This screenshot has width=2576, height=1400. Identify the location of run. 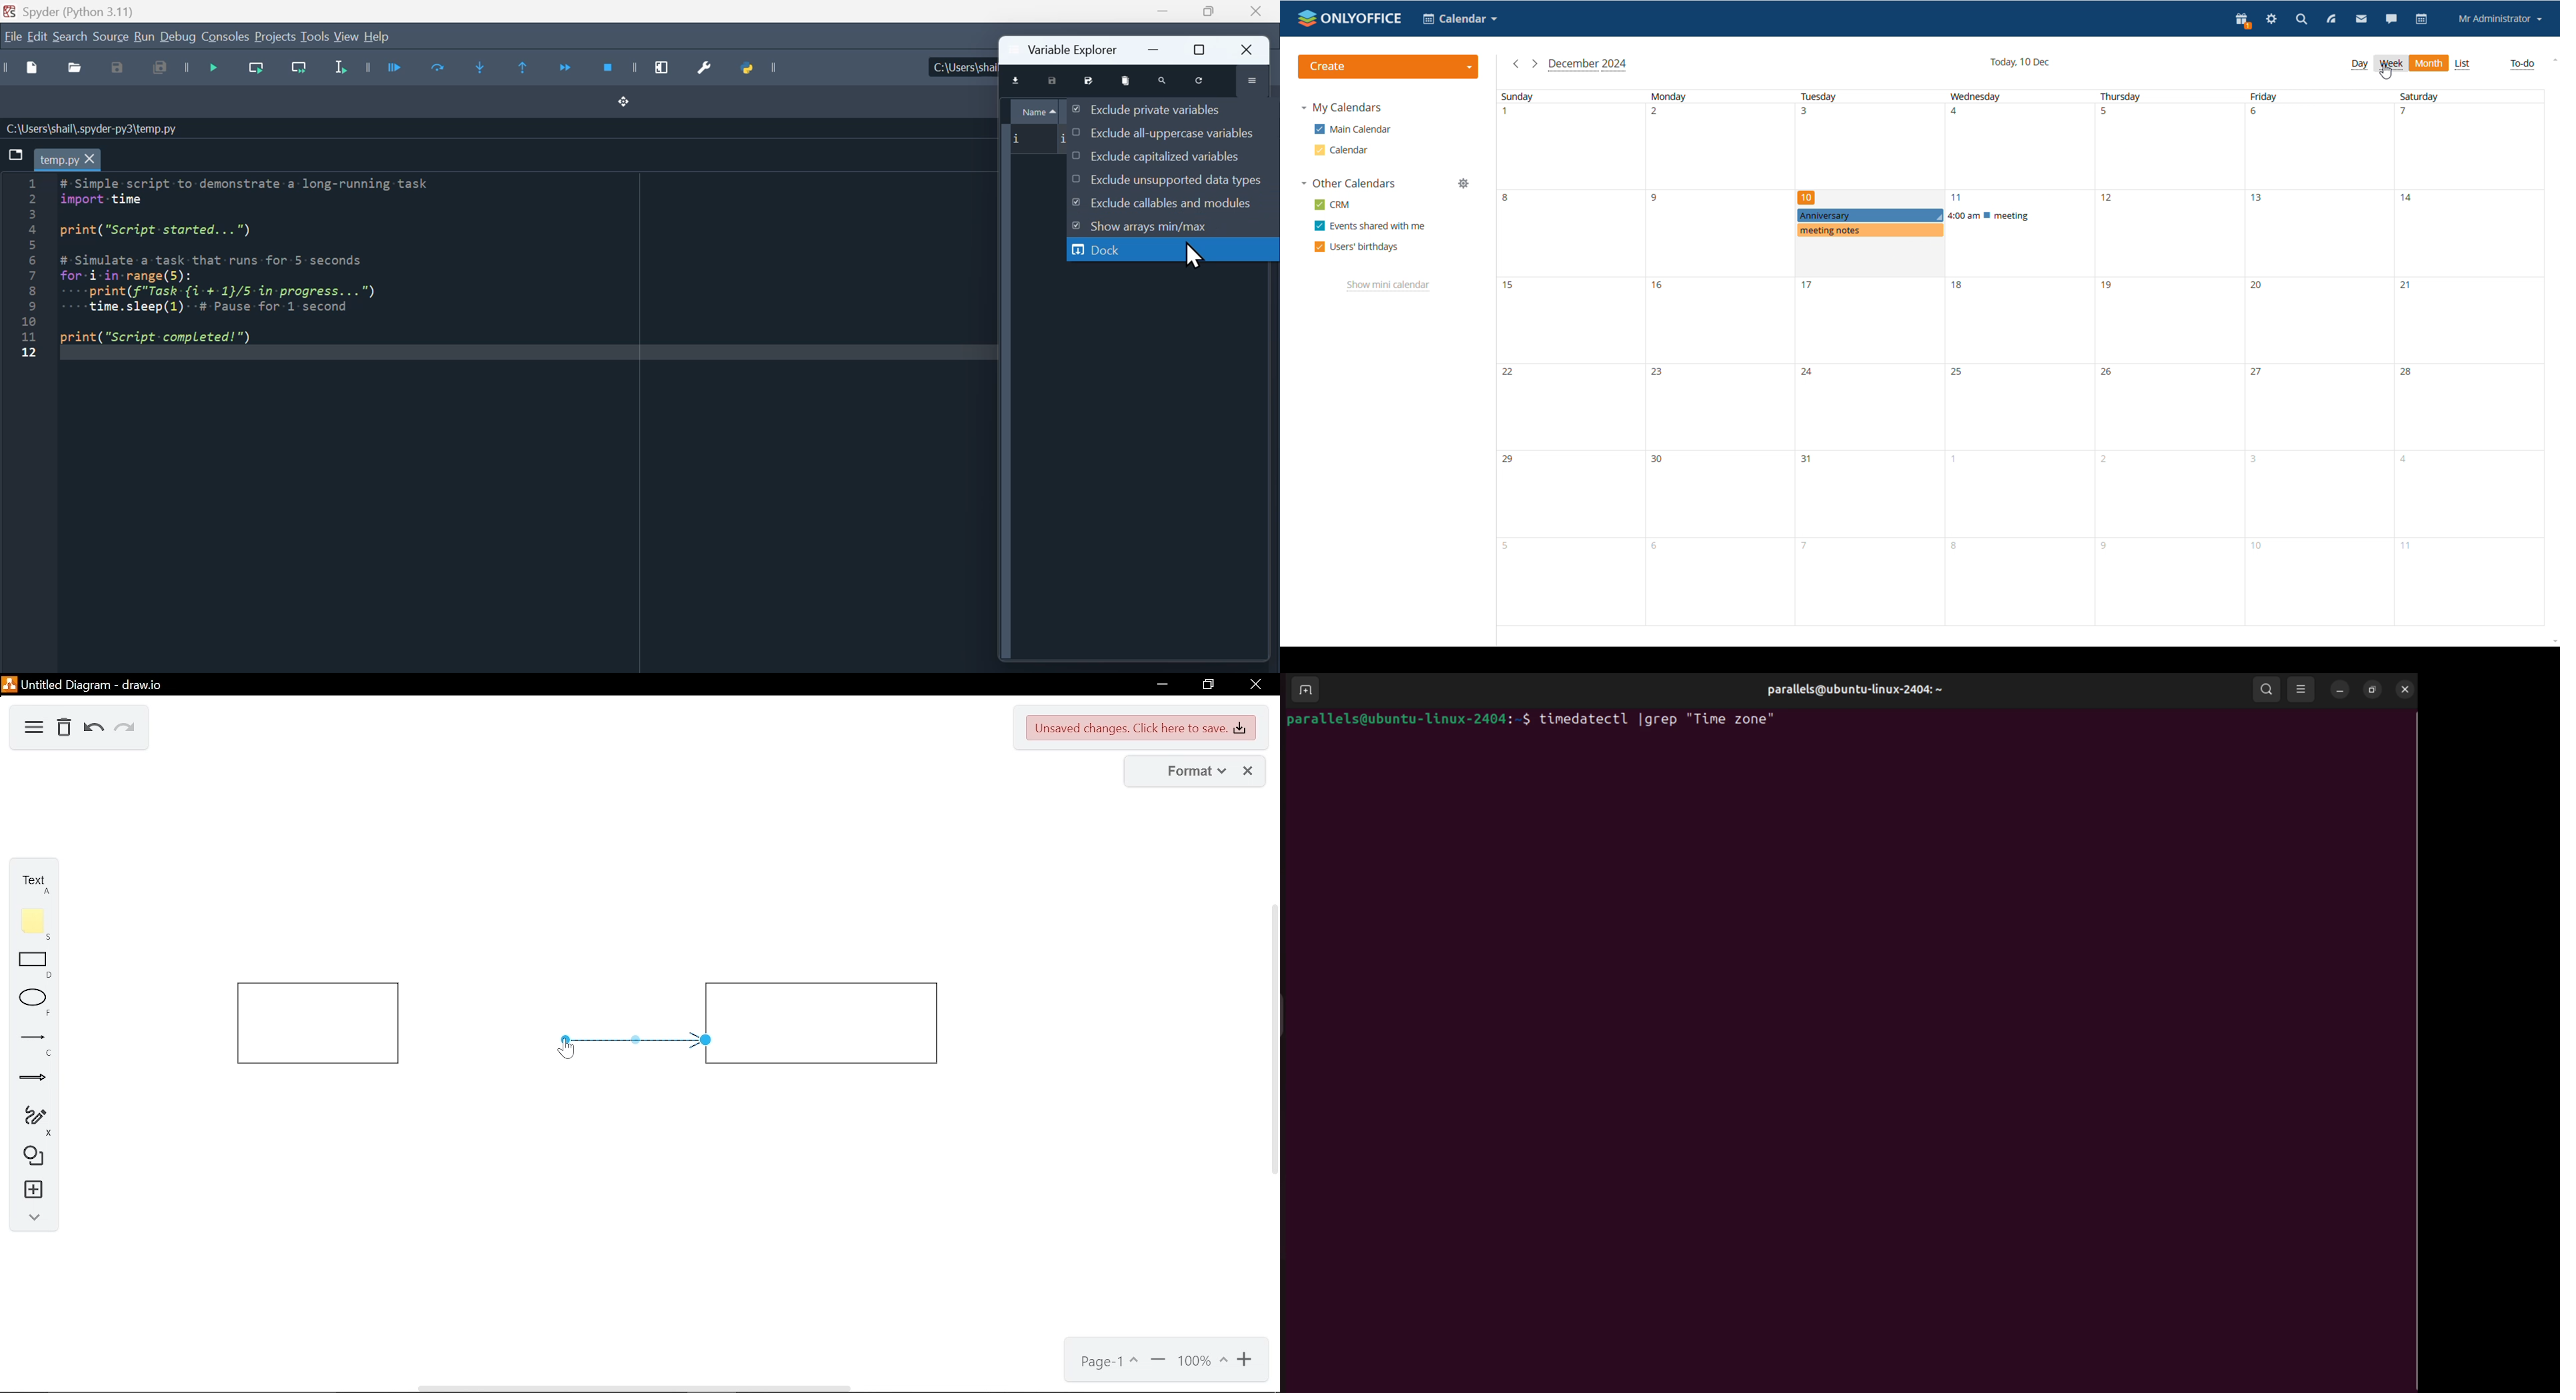
(143, 37).